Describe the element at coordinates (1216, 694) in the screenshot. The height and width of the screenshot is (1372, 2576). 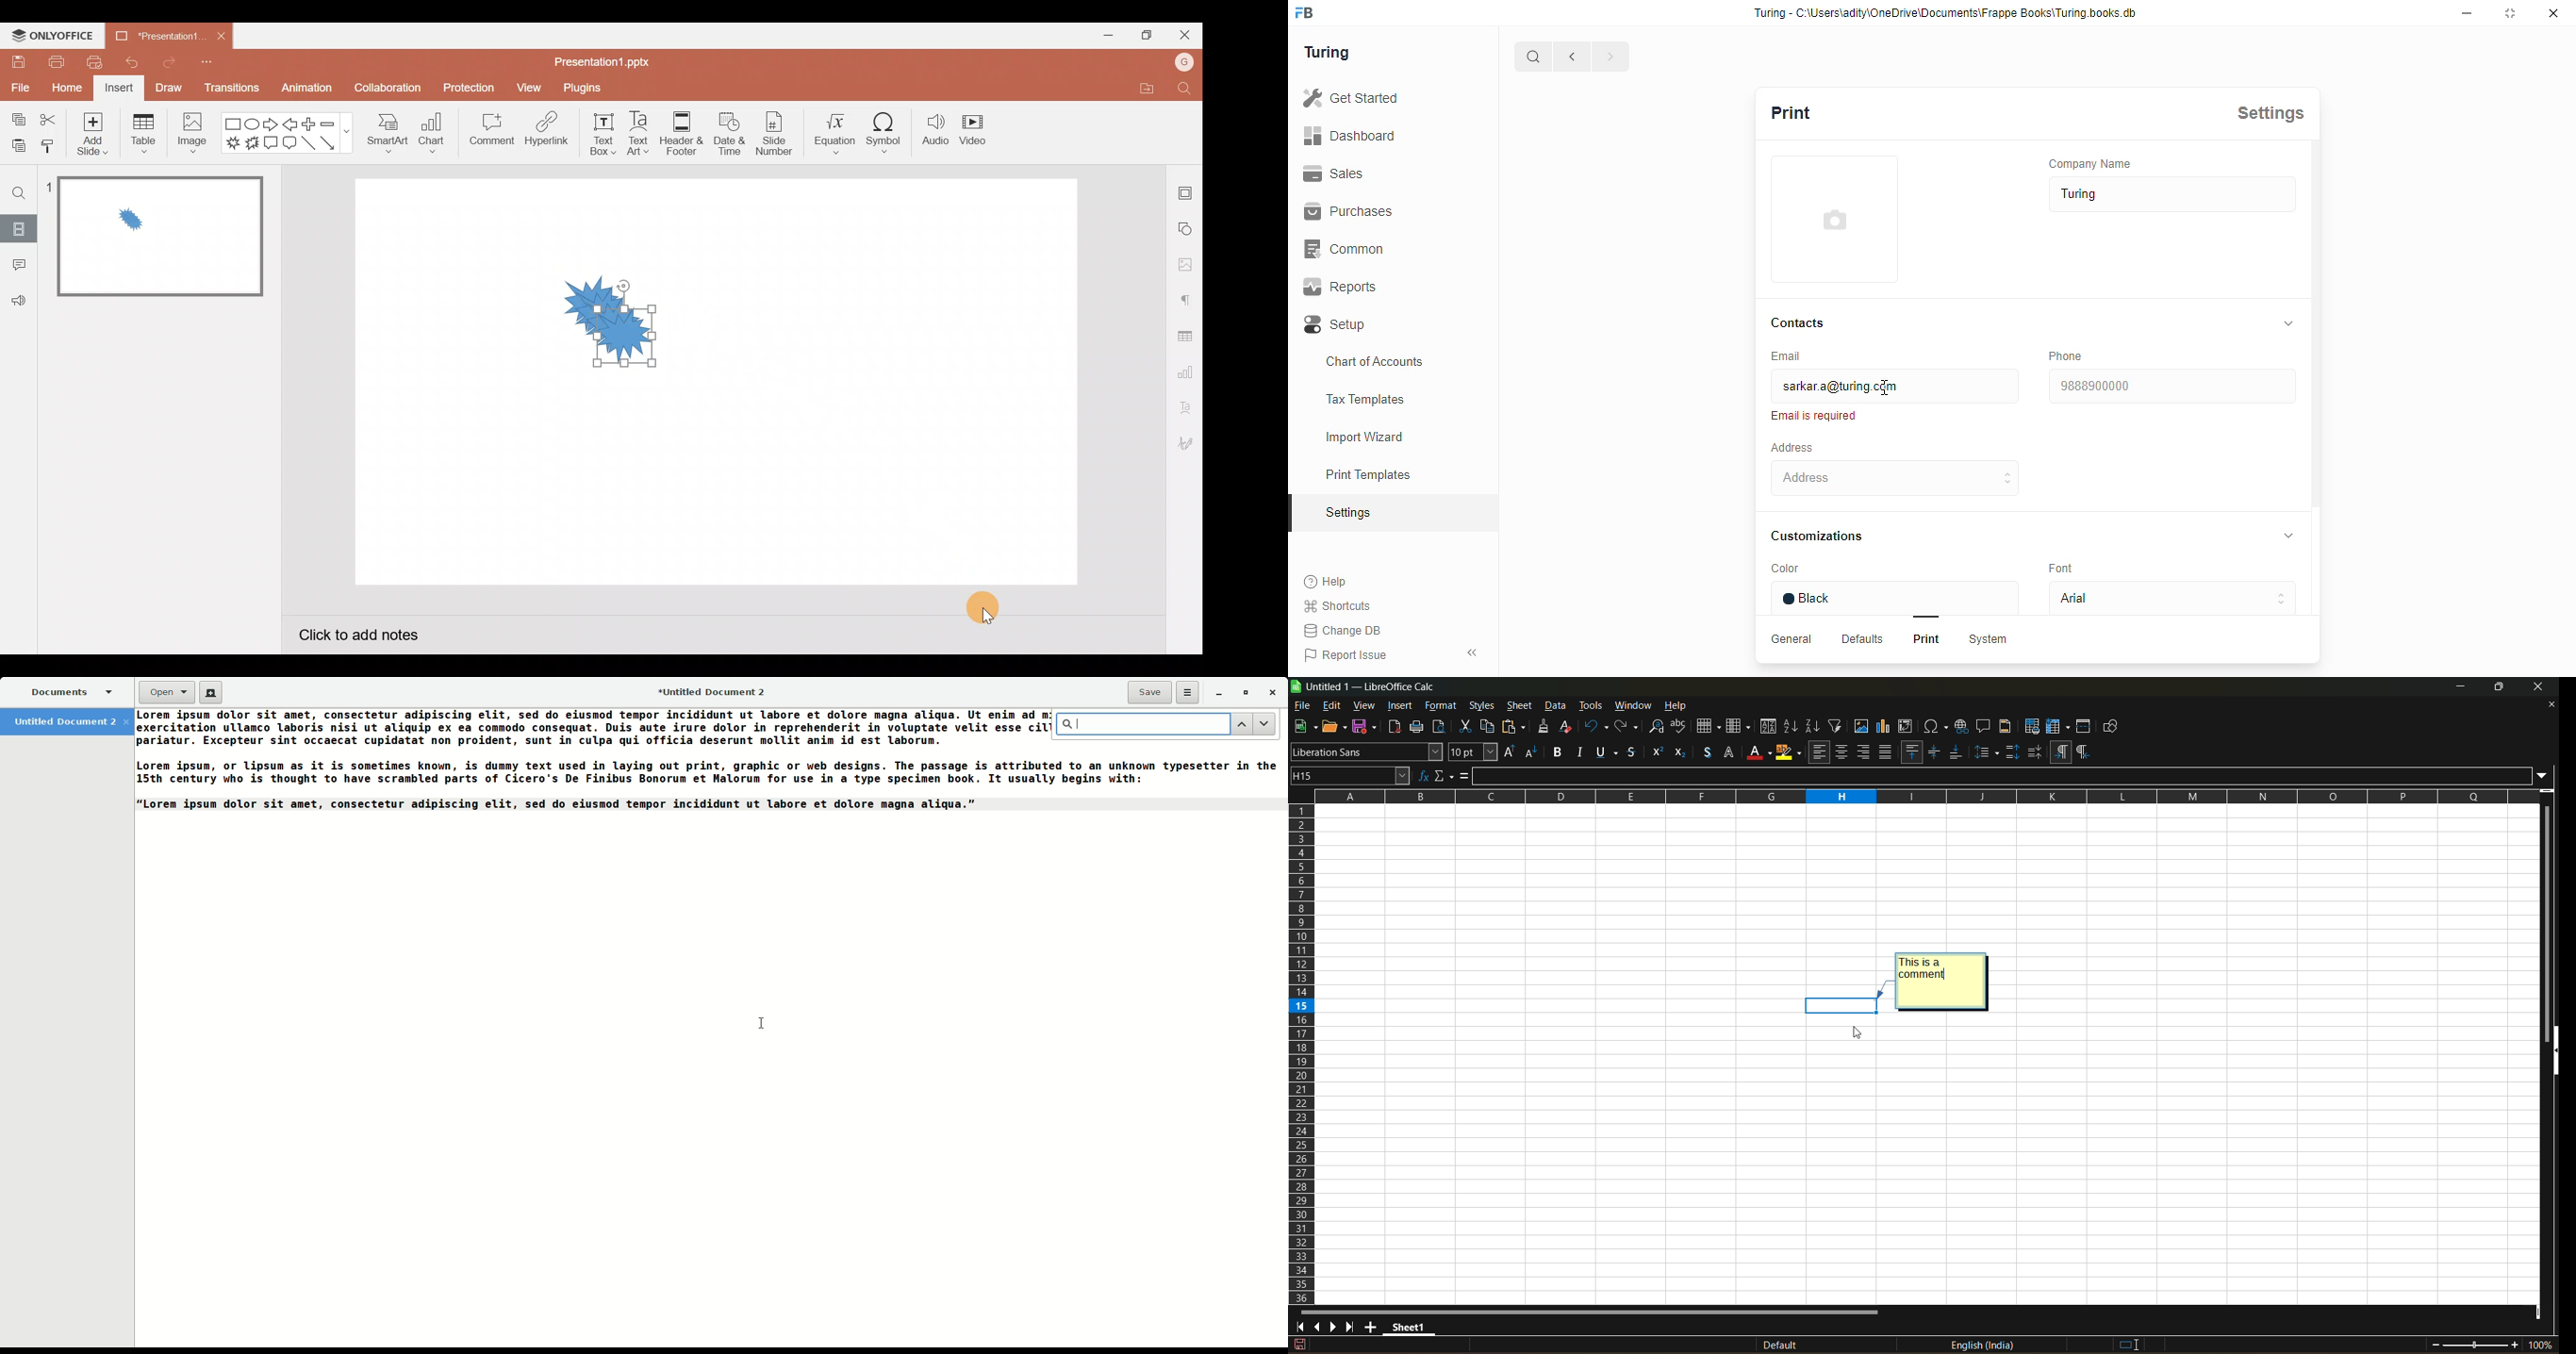
I see `Minimize` at that location.